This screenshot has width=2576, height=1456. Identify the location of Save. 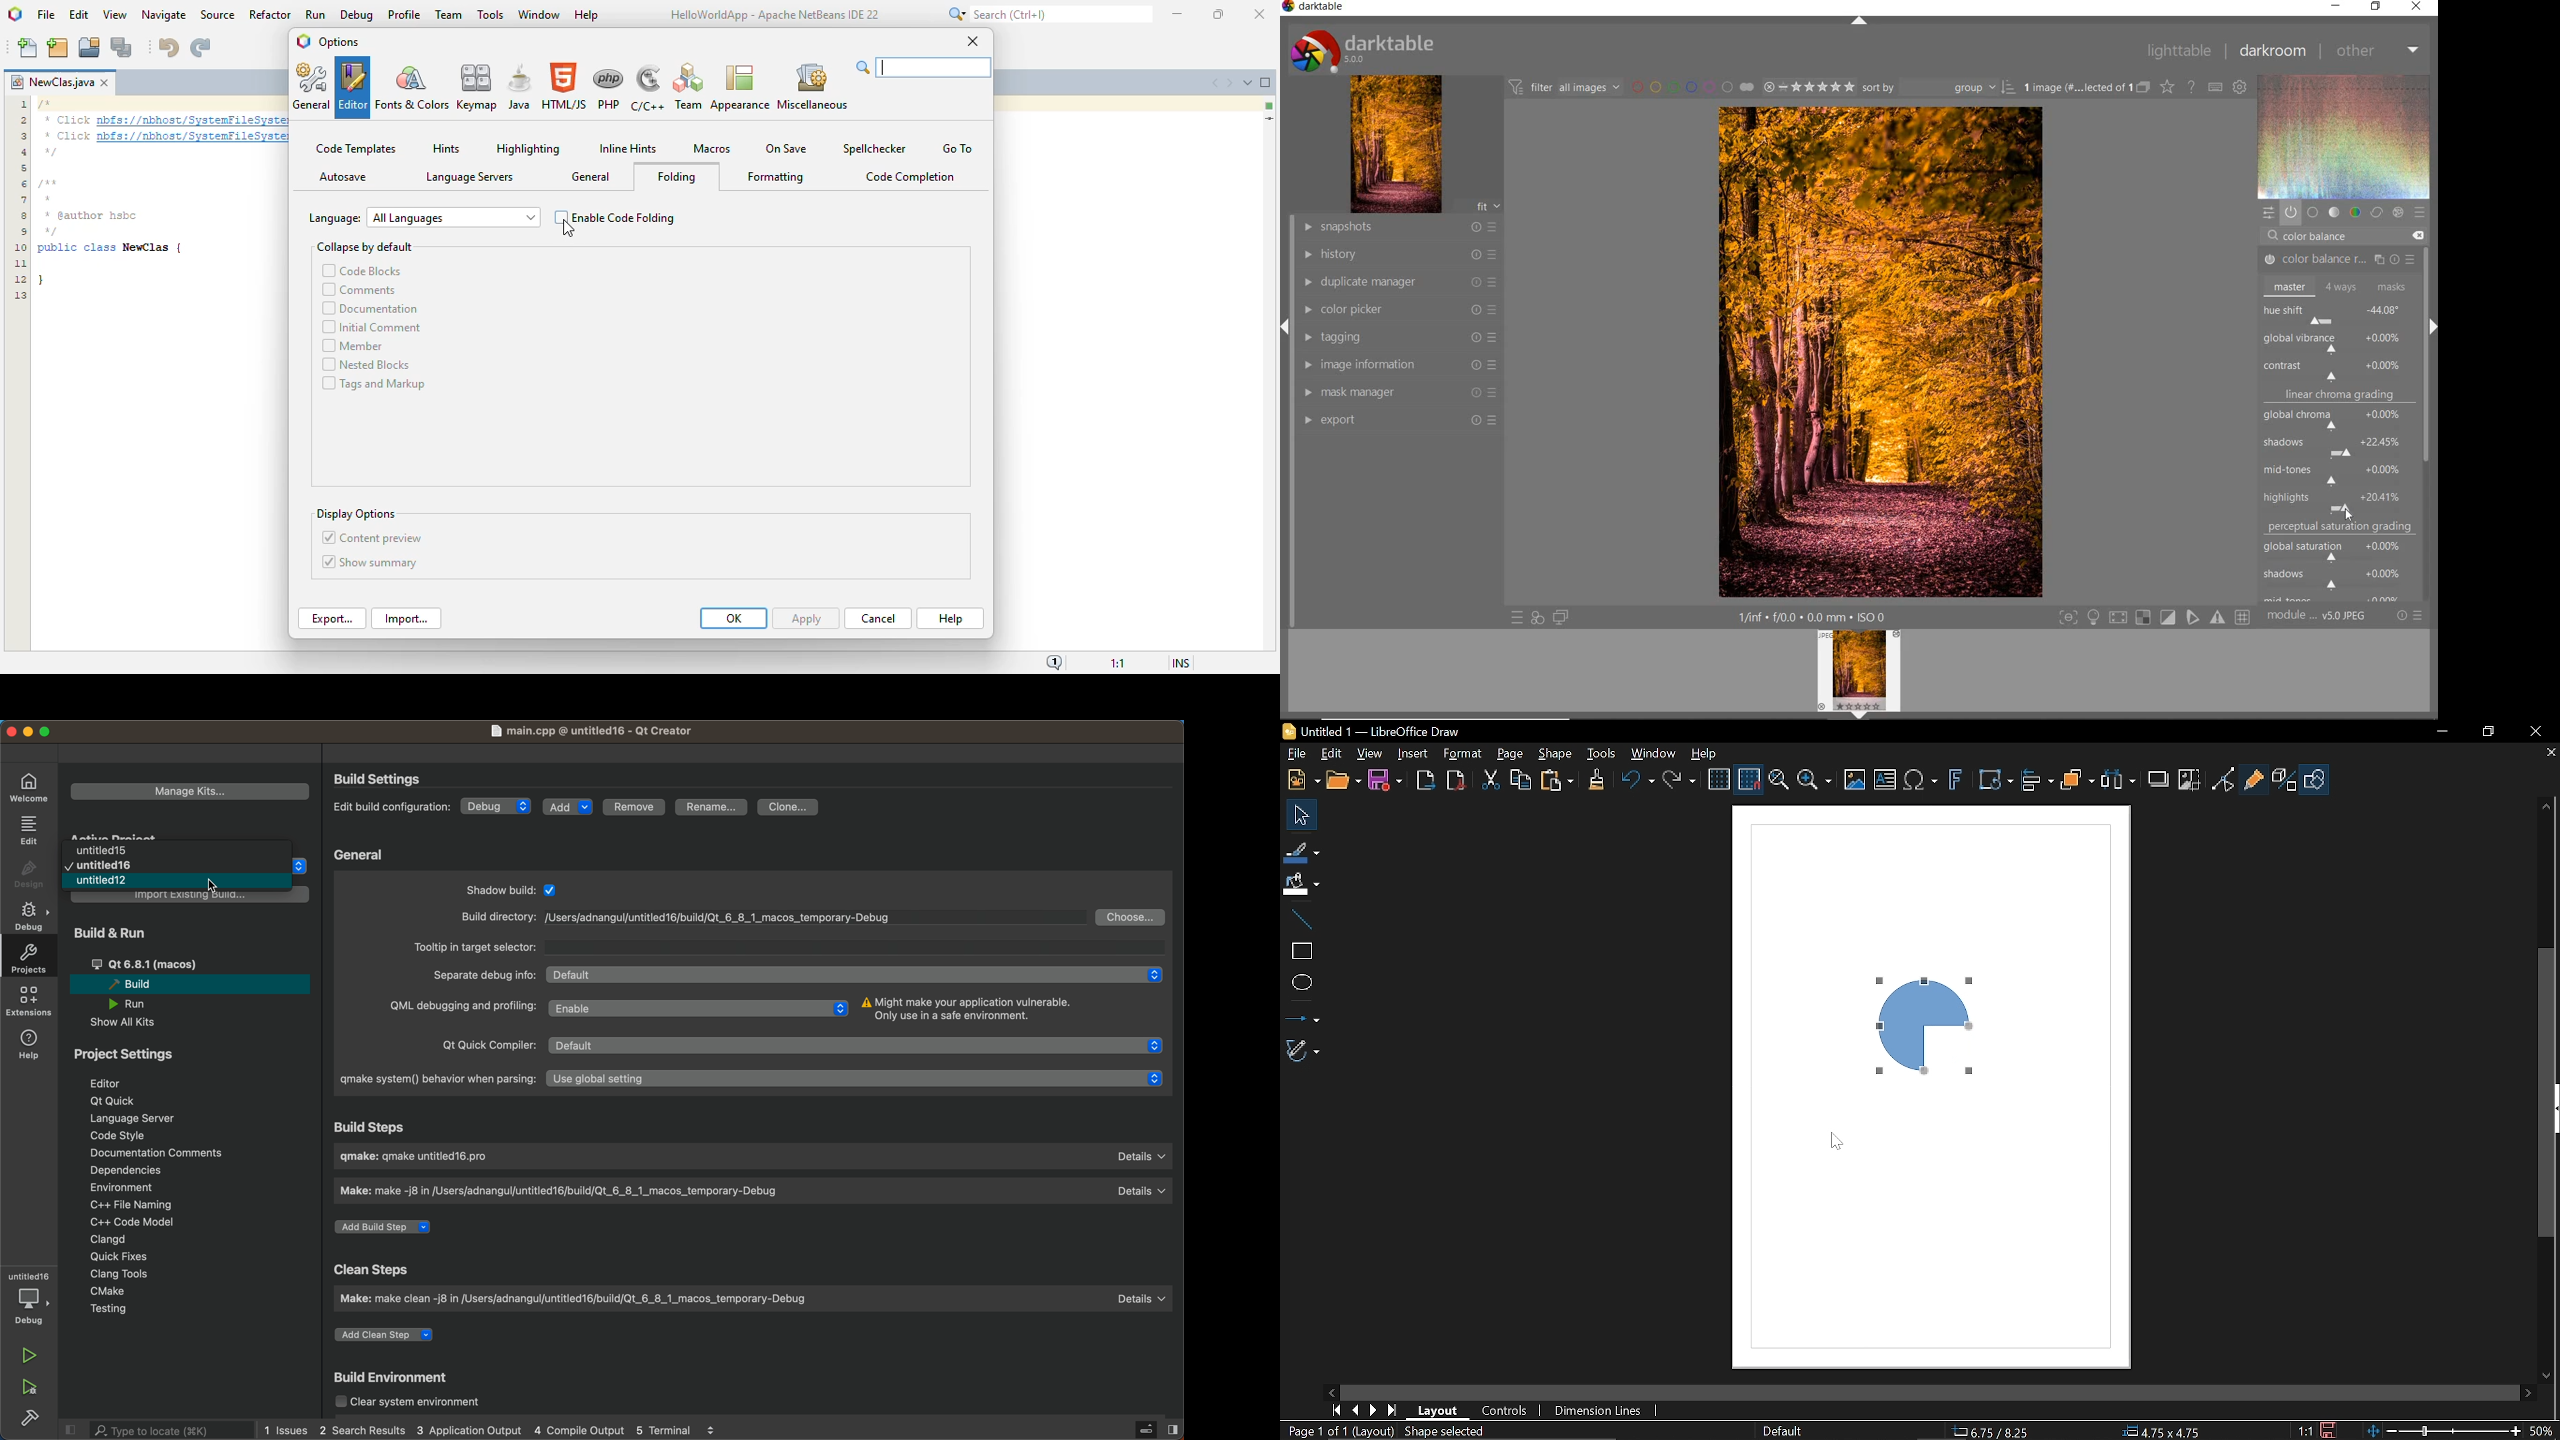
(1388, 780).